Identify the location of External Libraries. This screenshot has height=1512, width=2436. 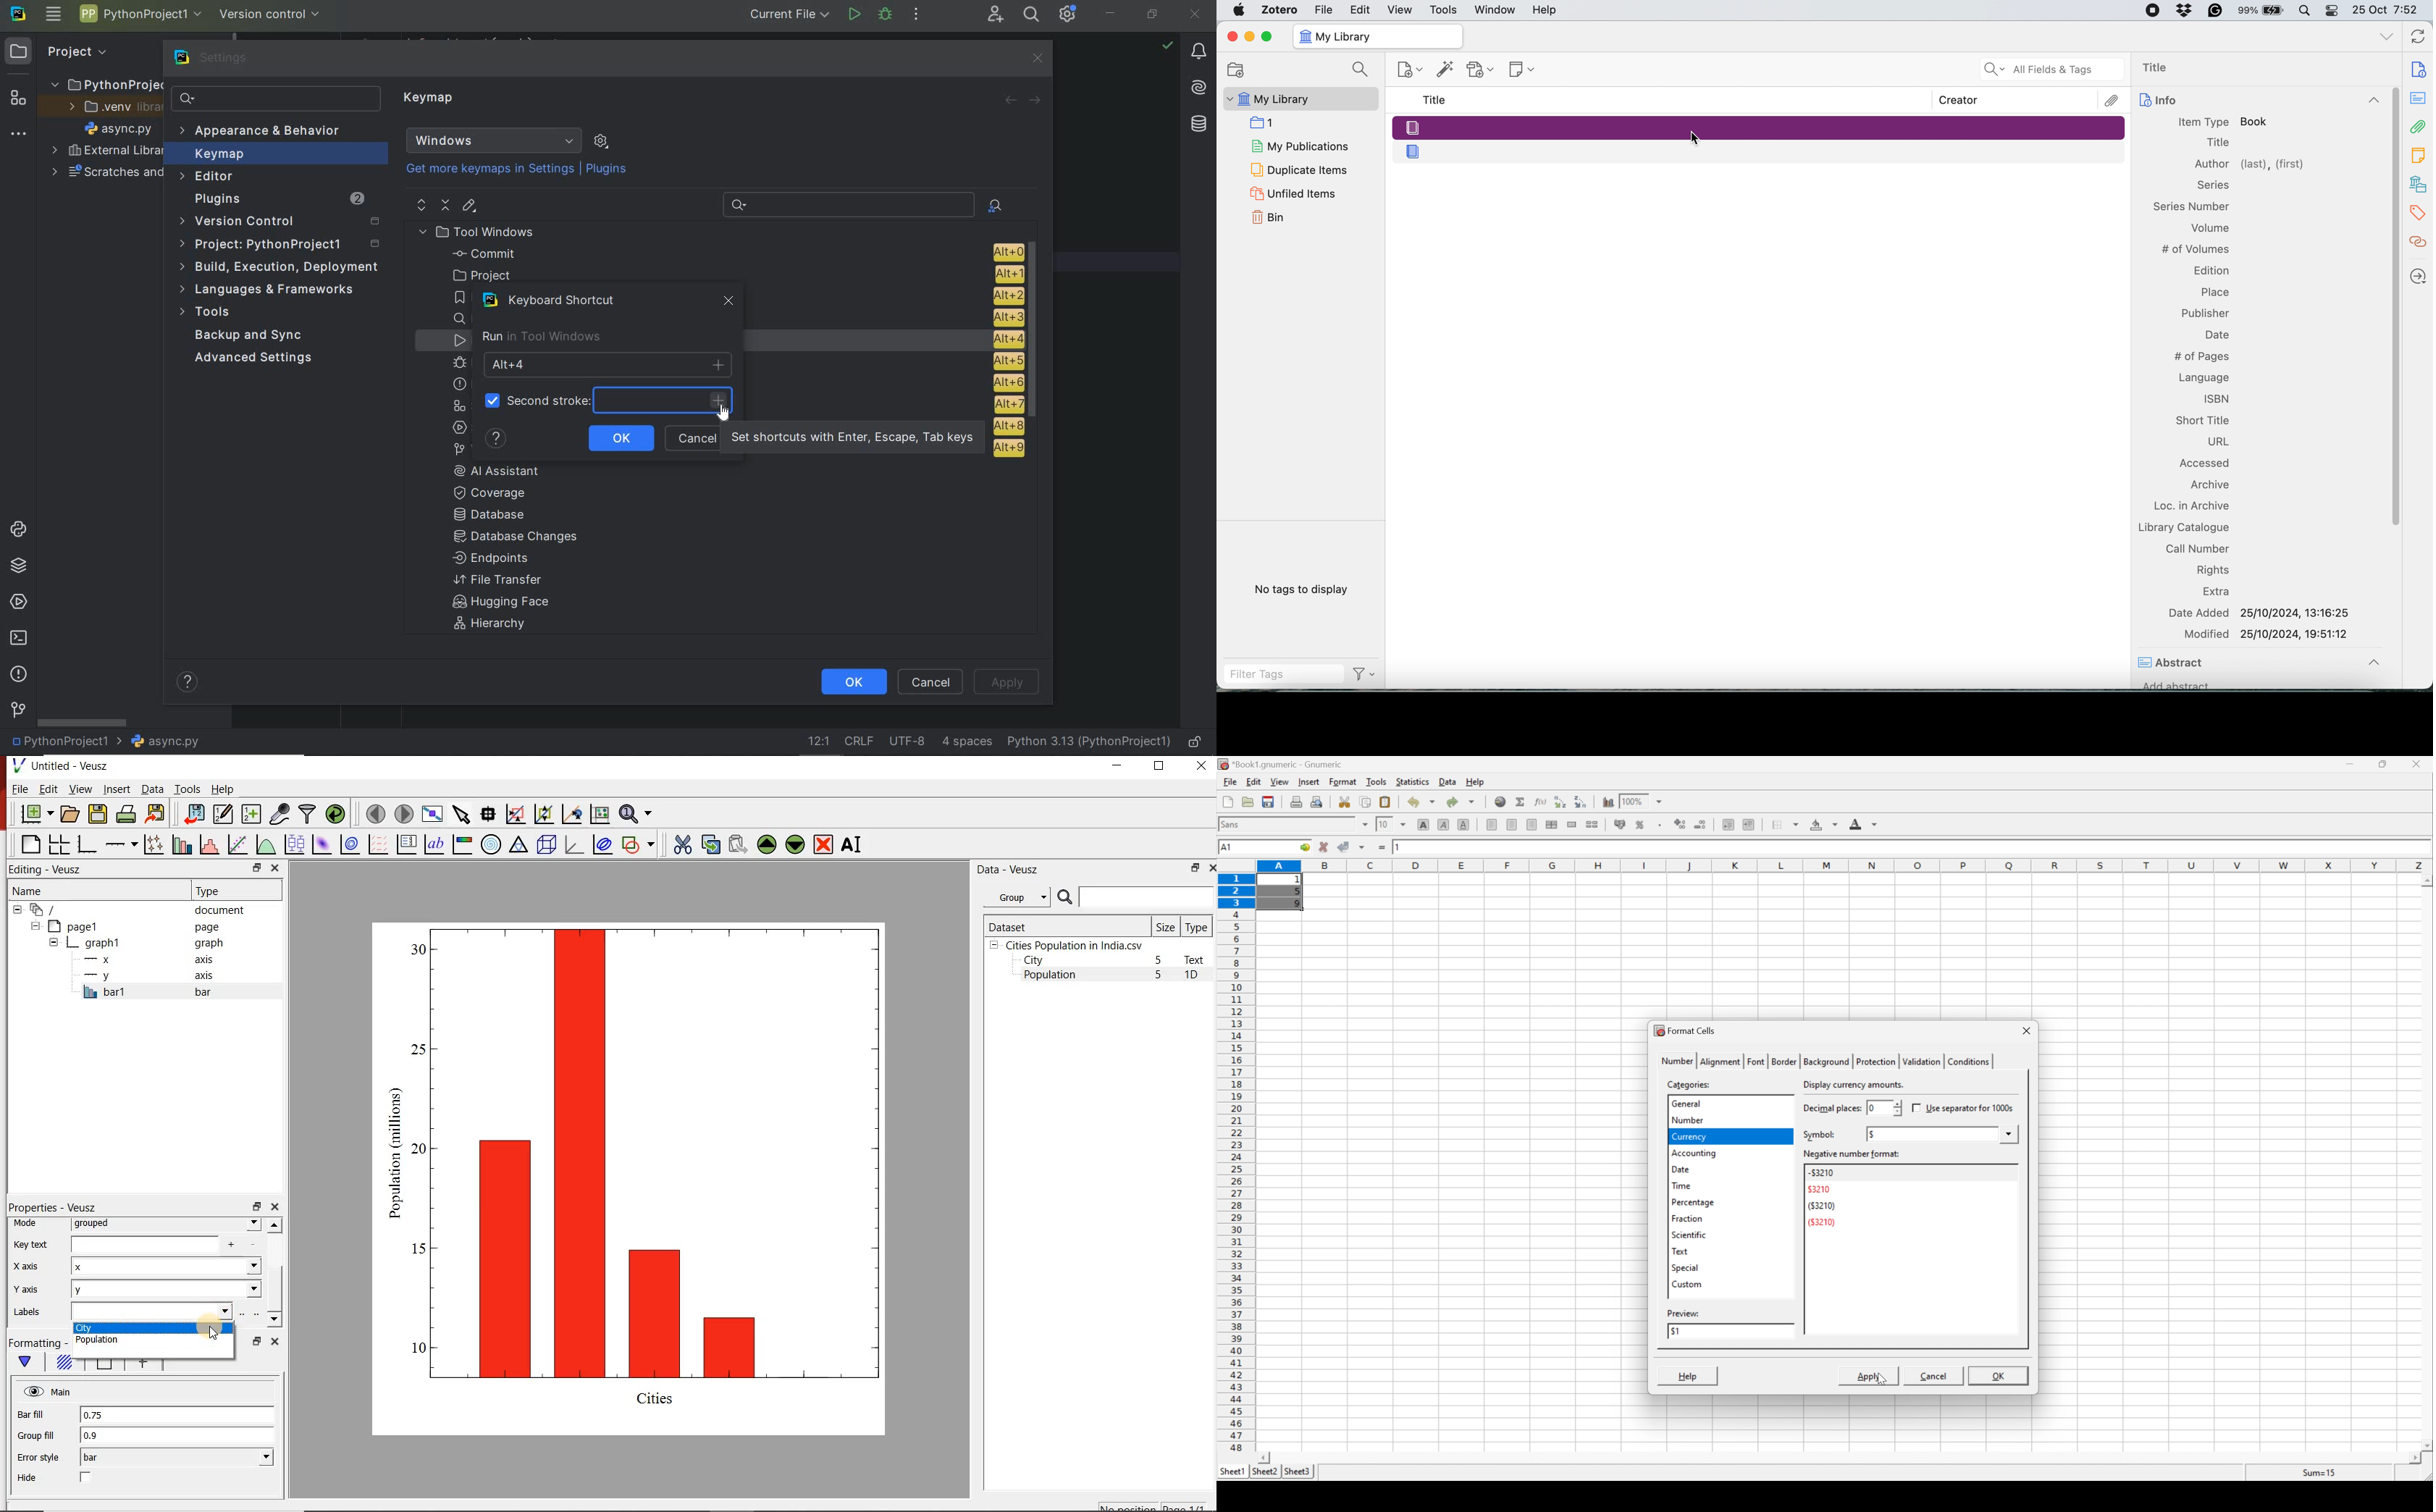
(104, 151).